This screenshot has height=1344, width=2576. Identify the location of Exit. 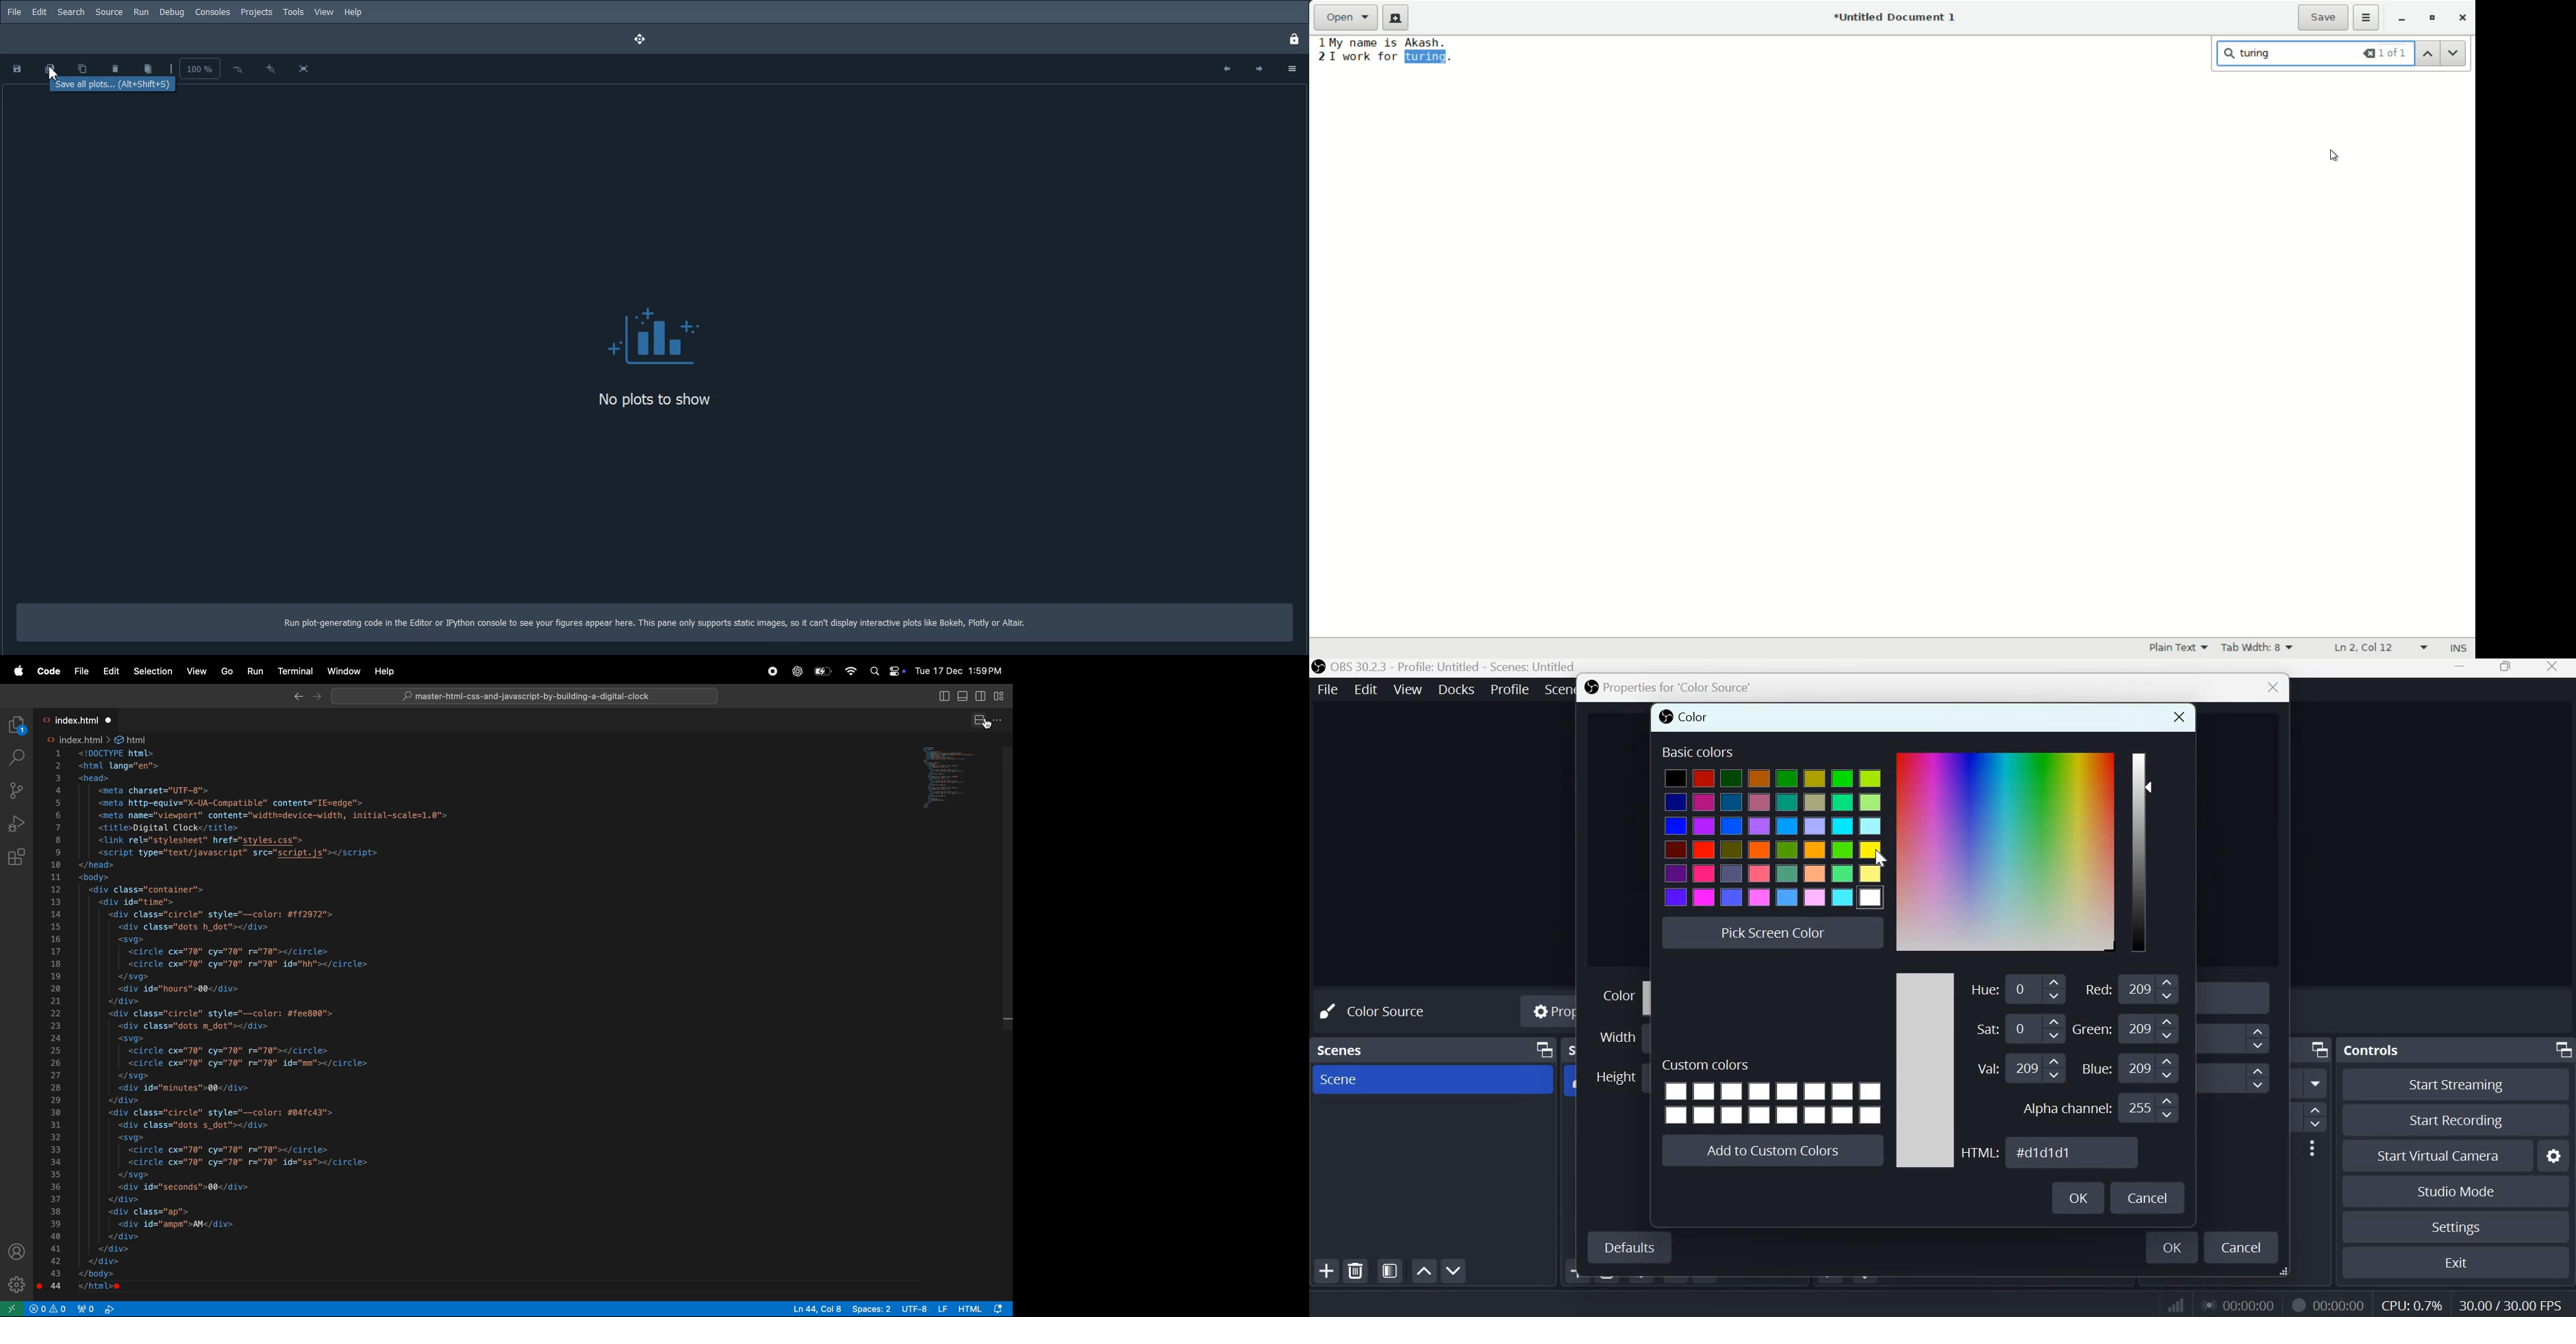
(2462, 1262).